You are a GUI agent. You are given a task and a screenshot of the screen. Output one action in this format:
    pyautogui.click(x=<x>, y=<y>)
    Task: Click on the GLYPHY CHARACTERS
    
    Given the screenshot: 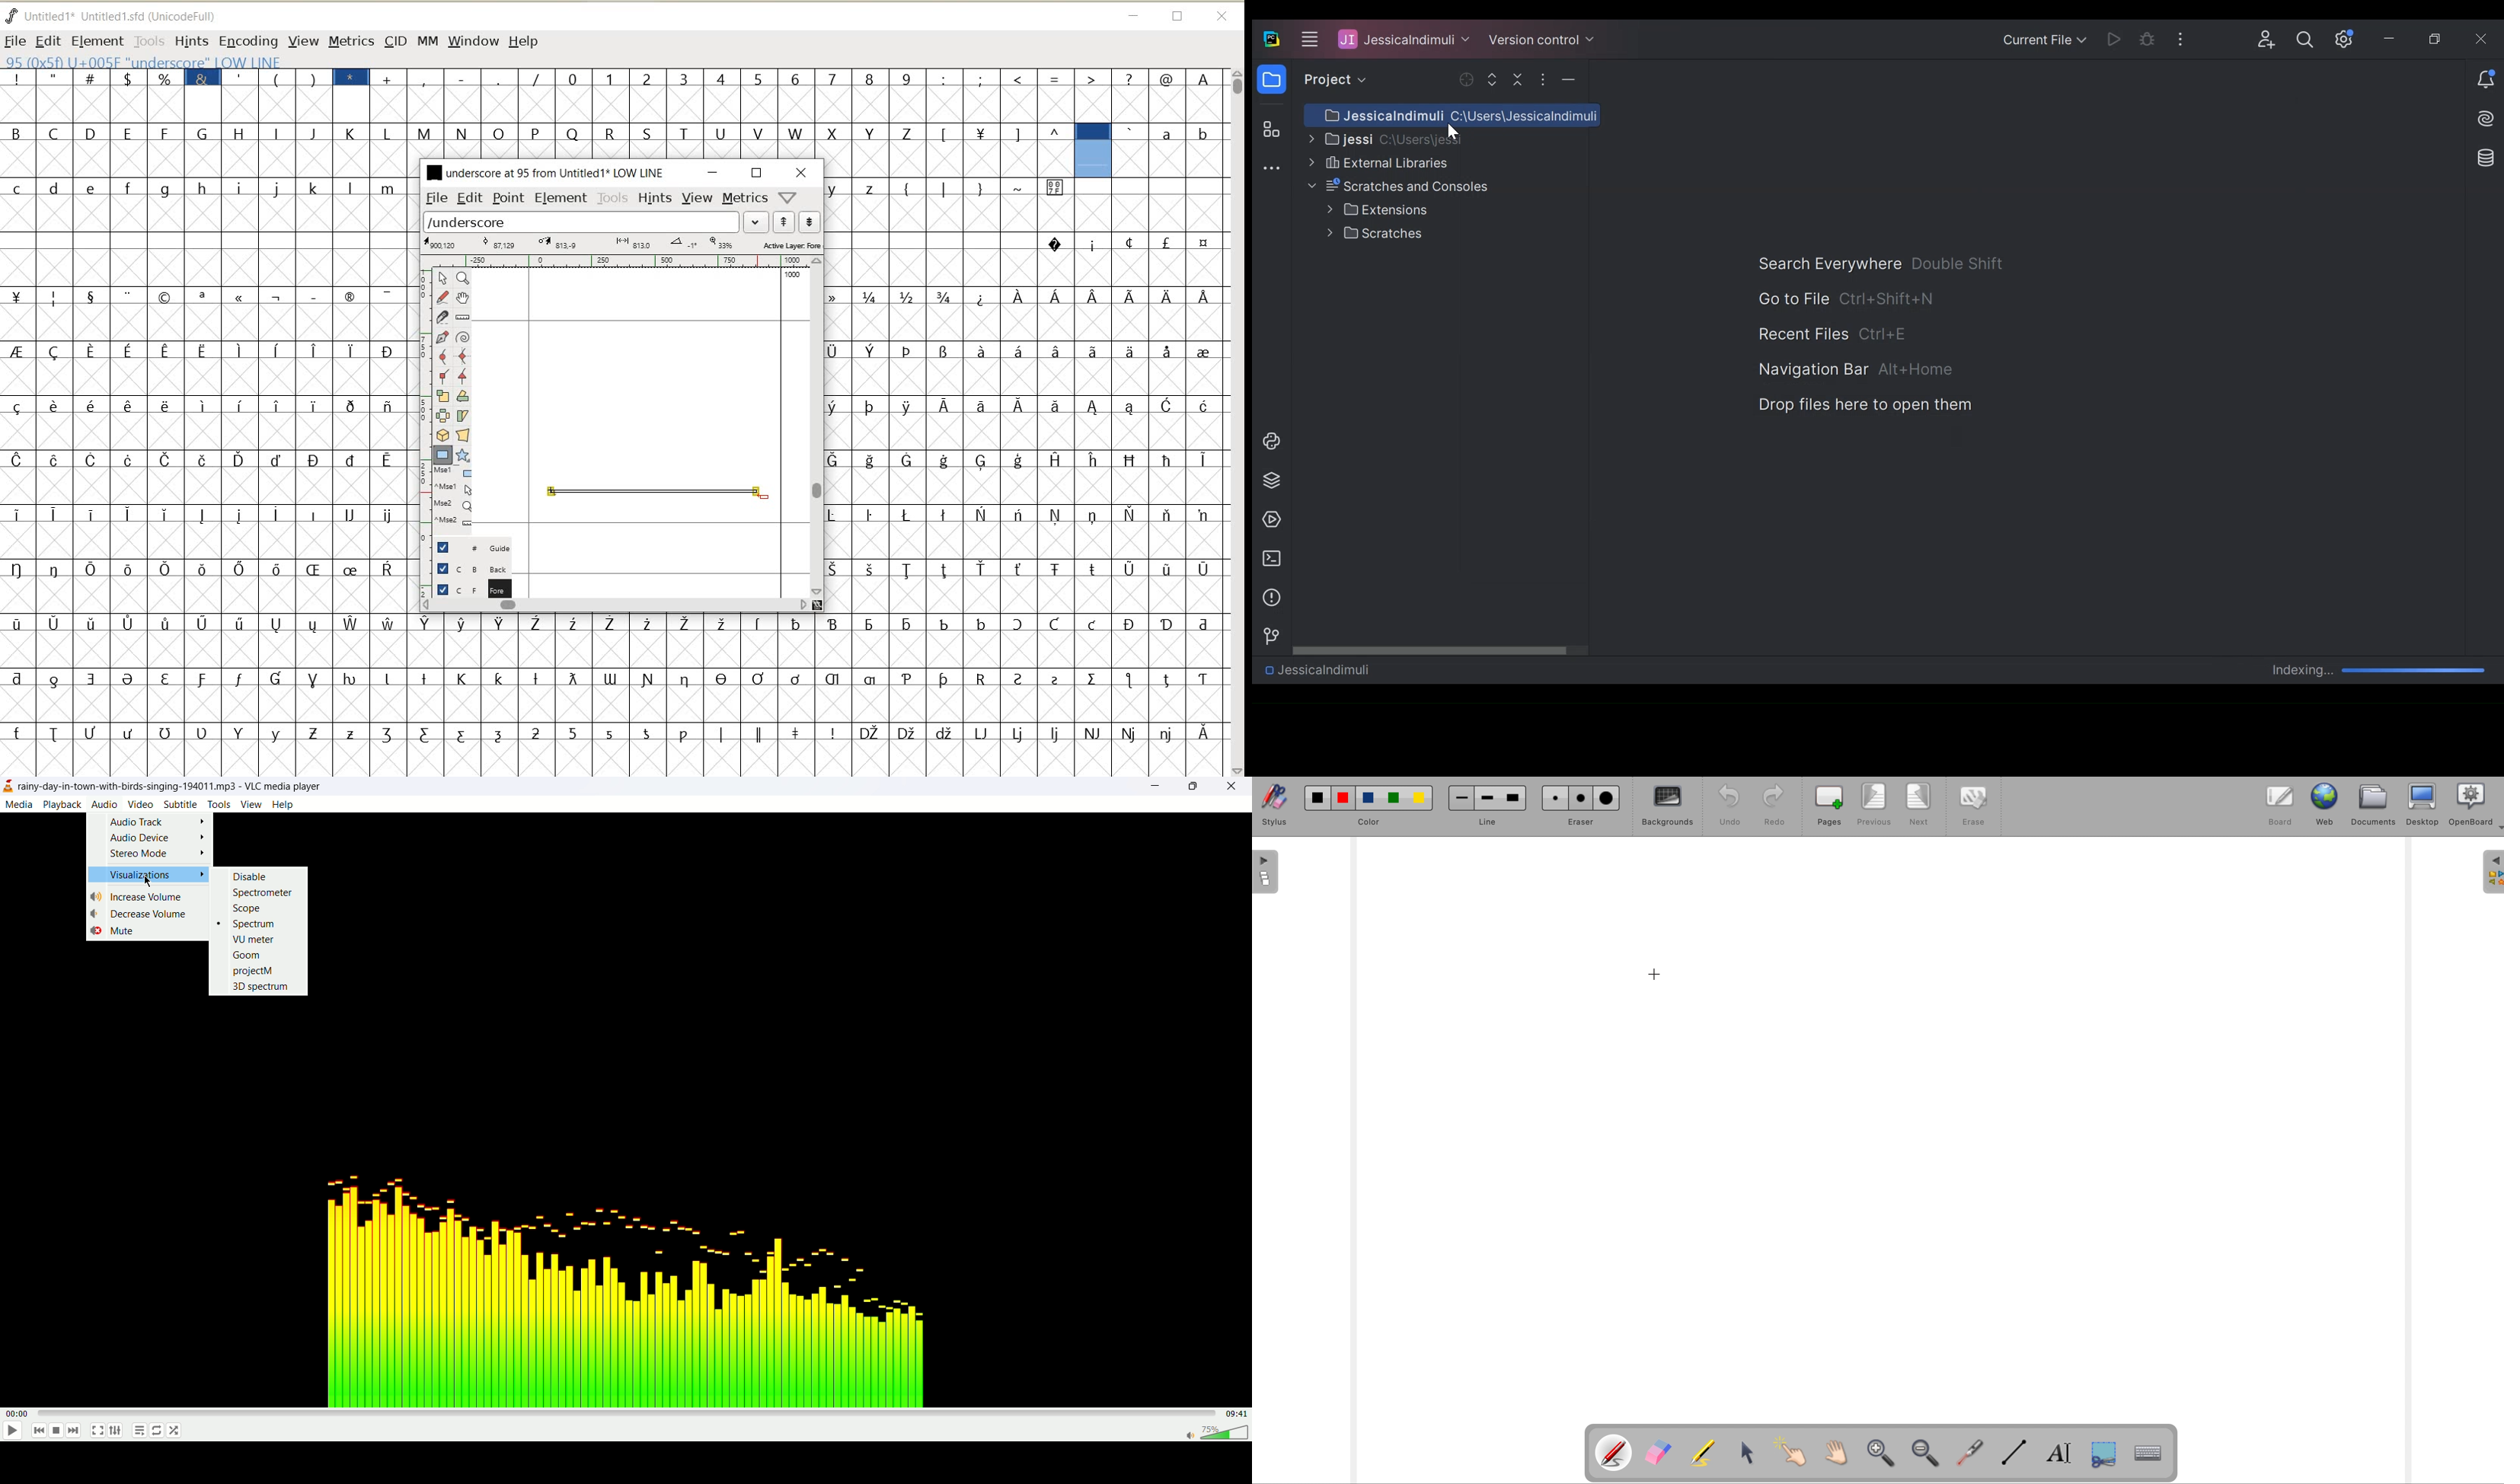 What is the action you would take?
    pyautogui.click(x=1173, y=149)
    